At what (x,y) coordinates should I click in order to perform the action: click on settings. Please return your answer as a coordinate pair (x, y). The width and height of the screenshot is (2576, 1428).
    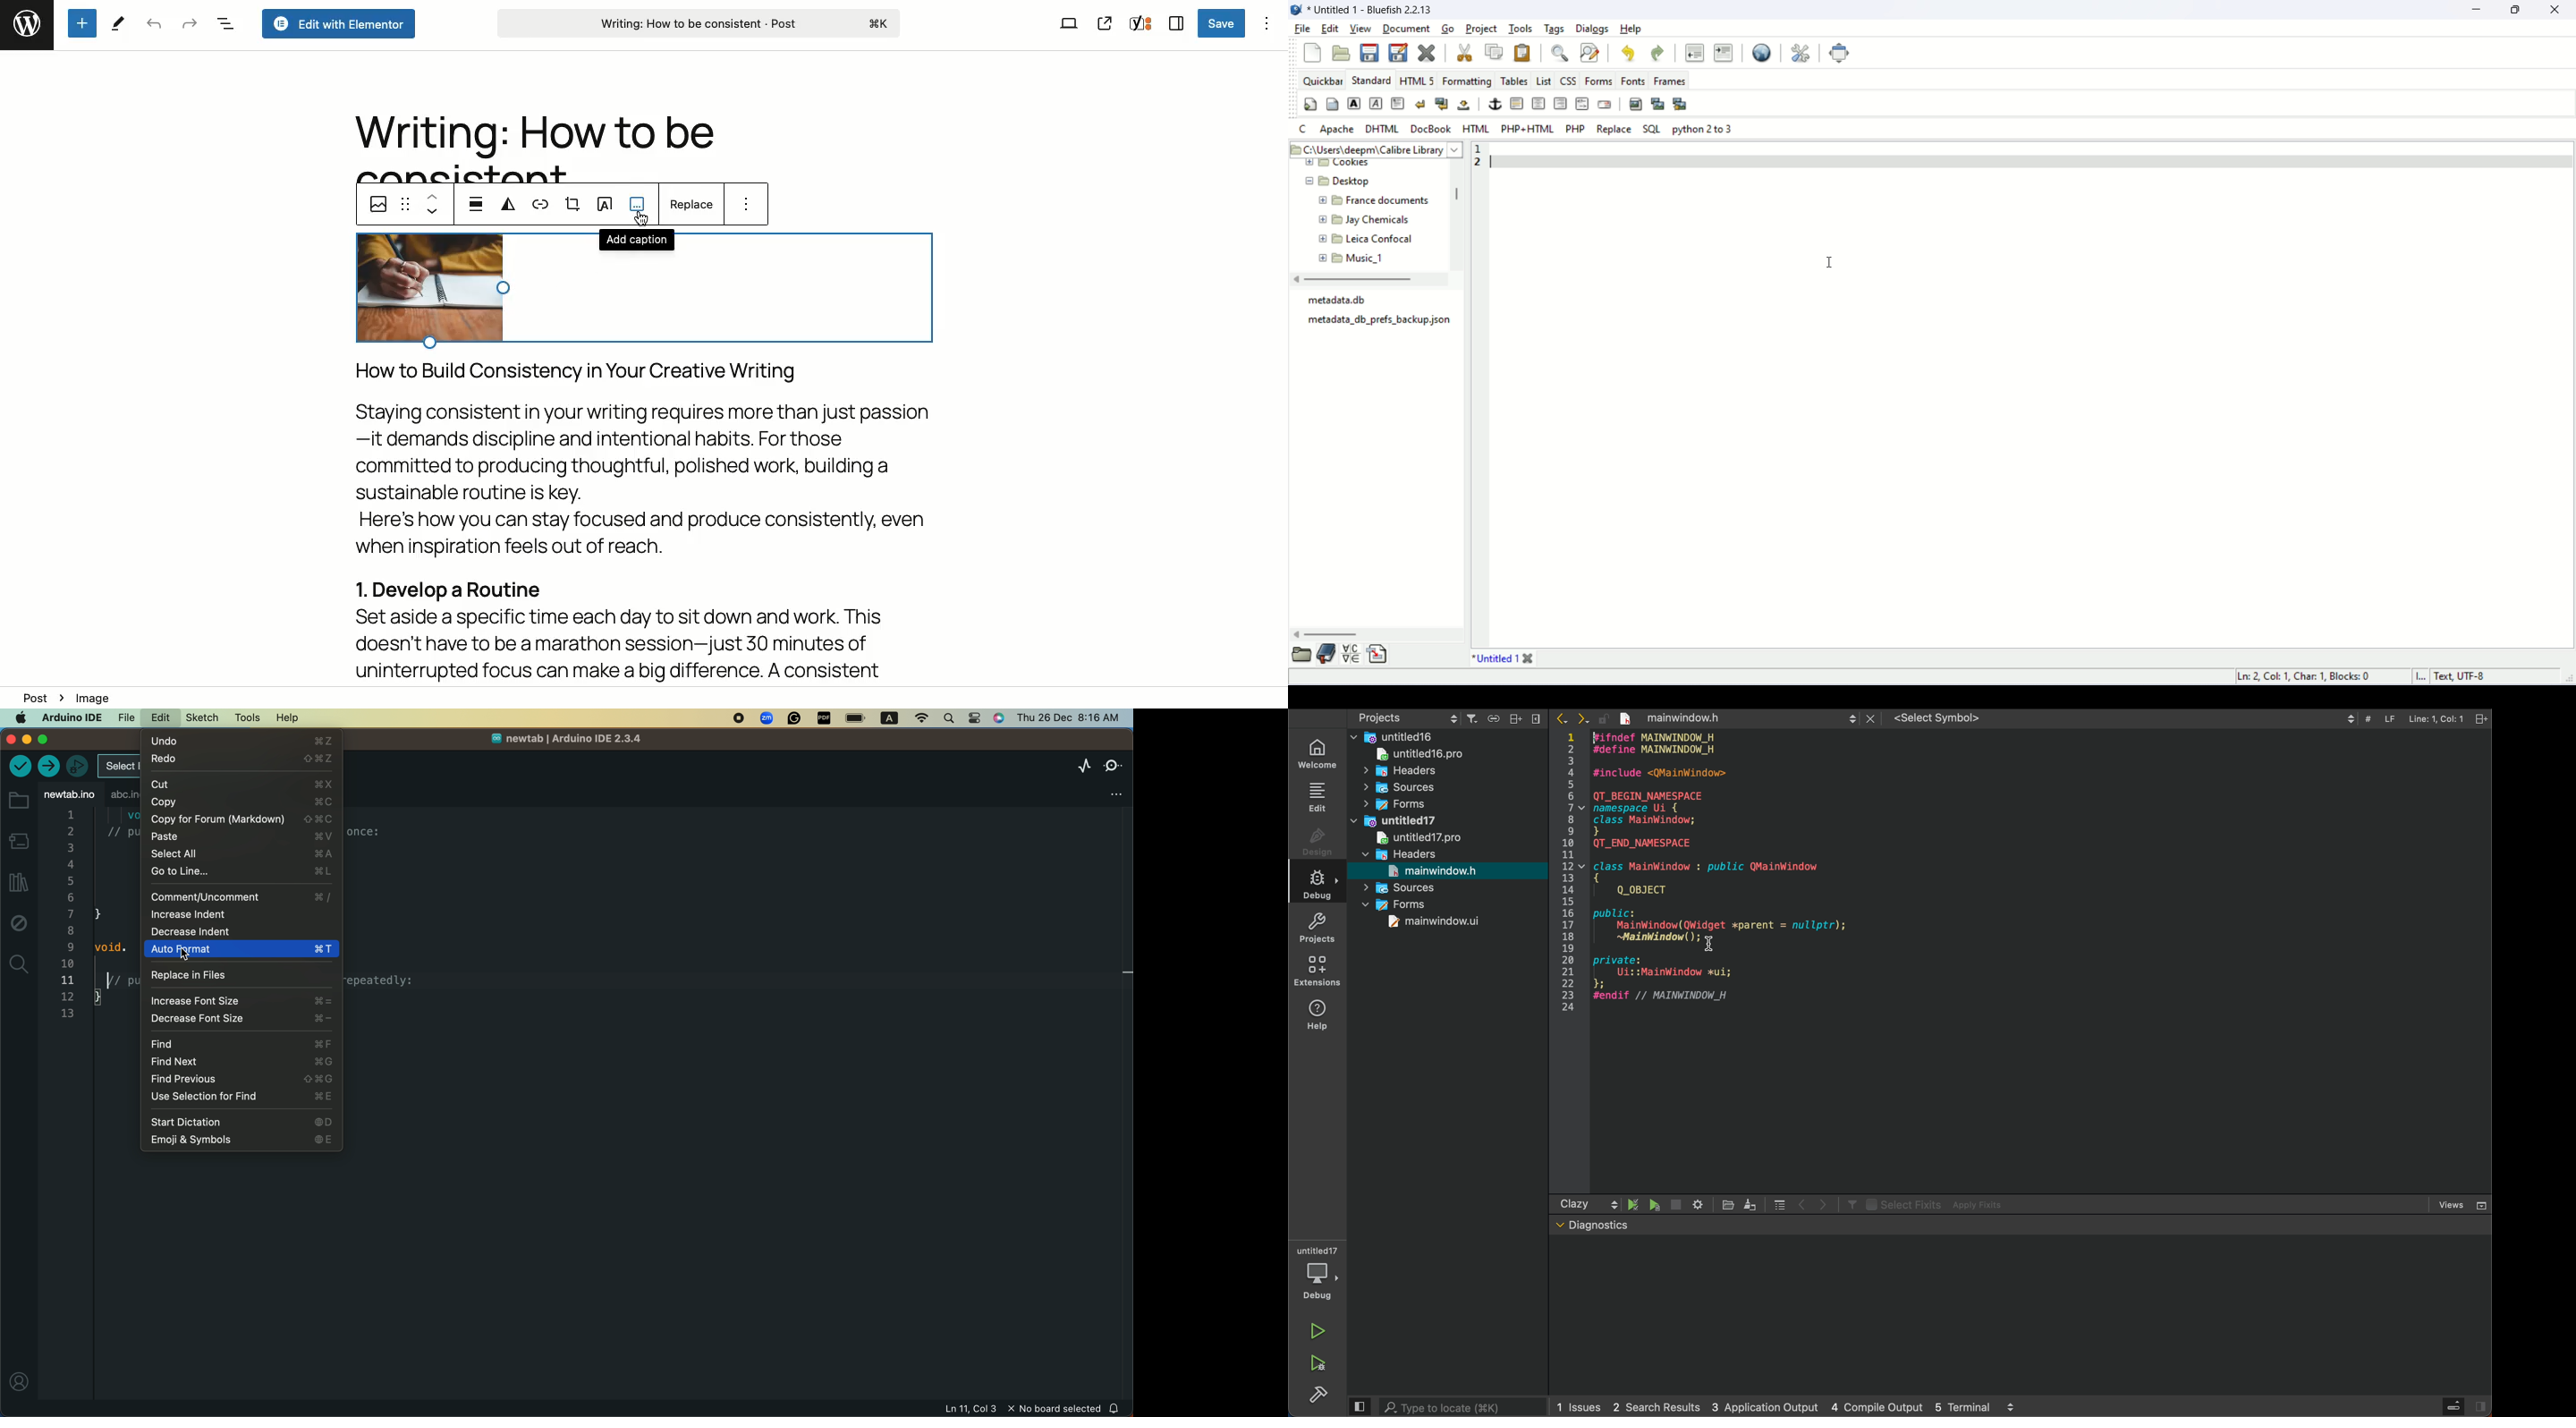
    Looking at the image, I should click on (1697, 1203).